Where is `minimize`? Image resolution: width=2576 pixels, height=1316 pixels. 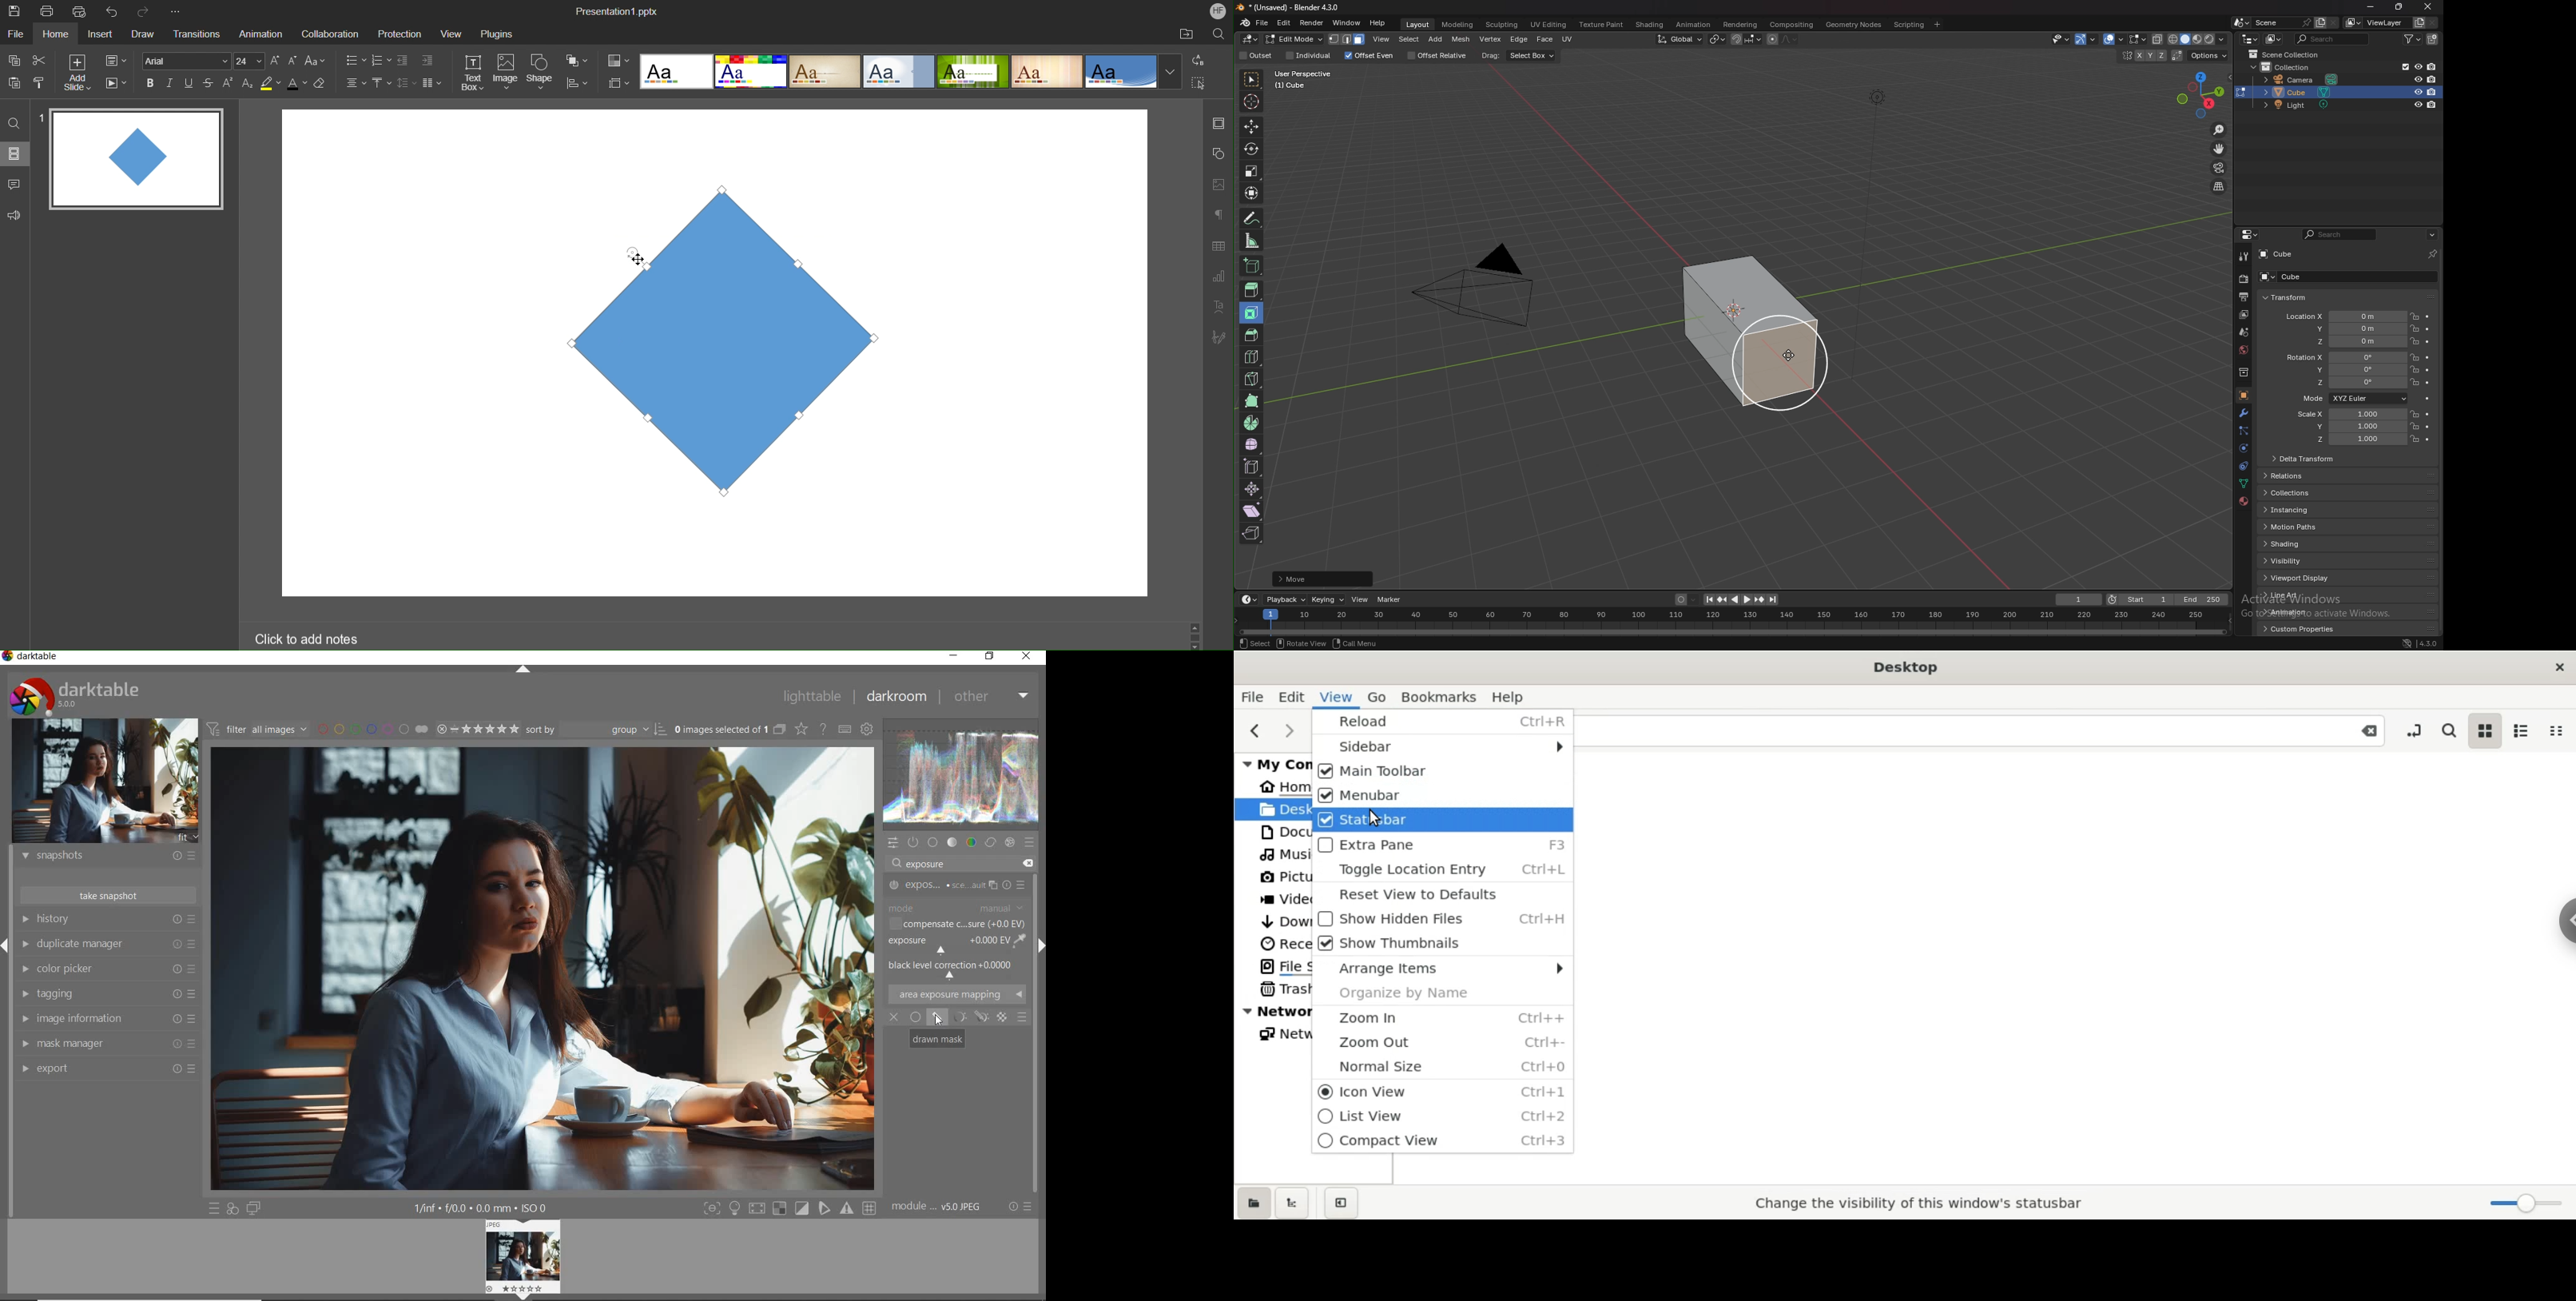 minimize is located at coordinates (2372, 7).